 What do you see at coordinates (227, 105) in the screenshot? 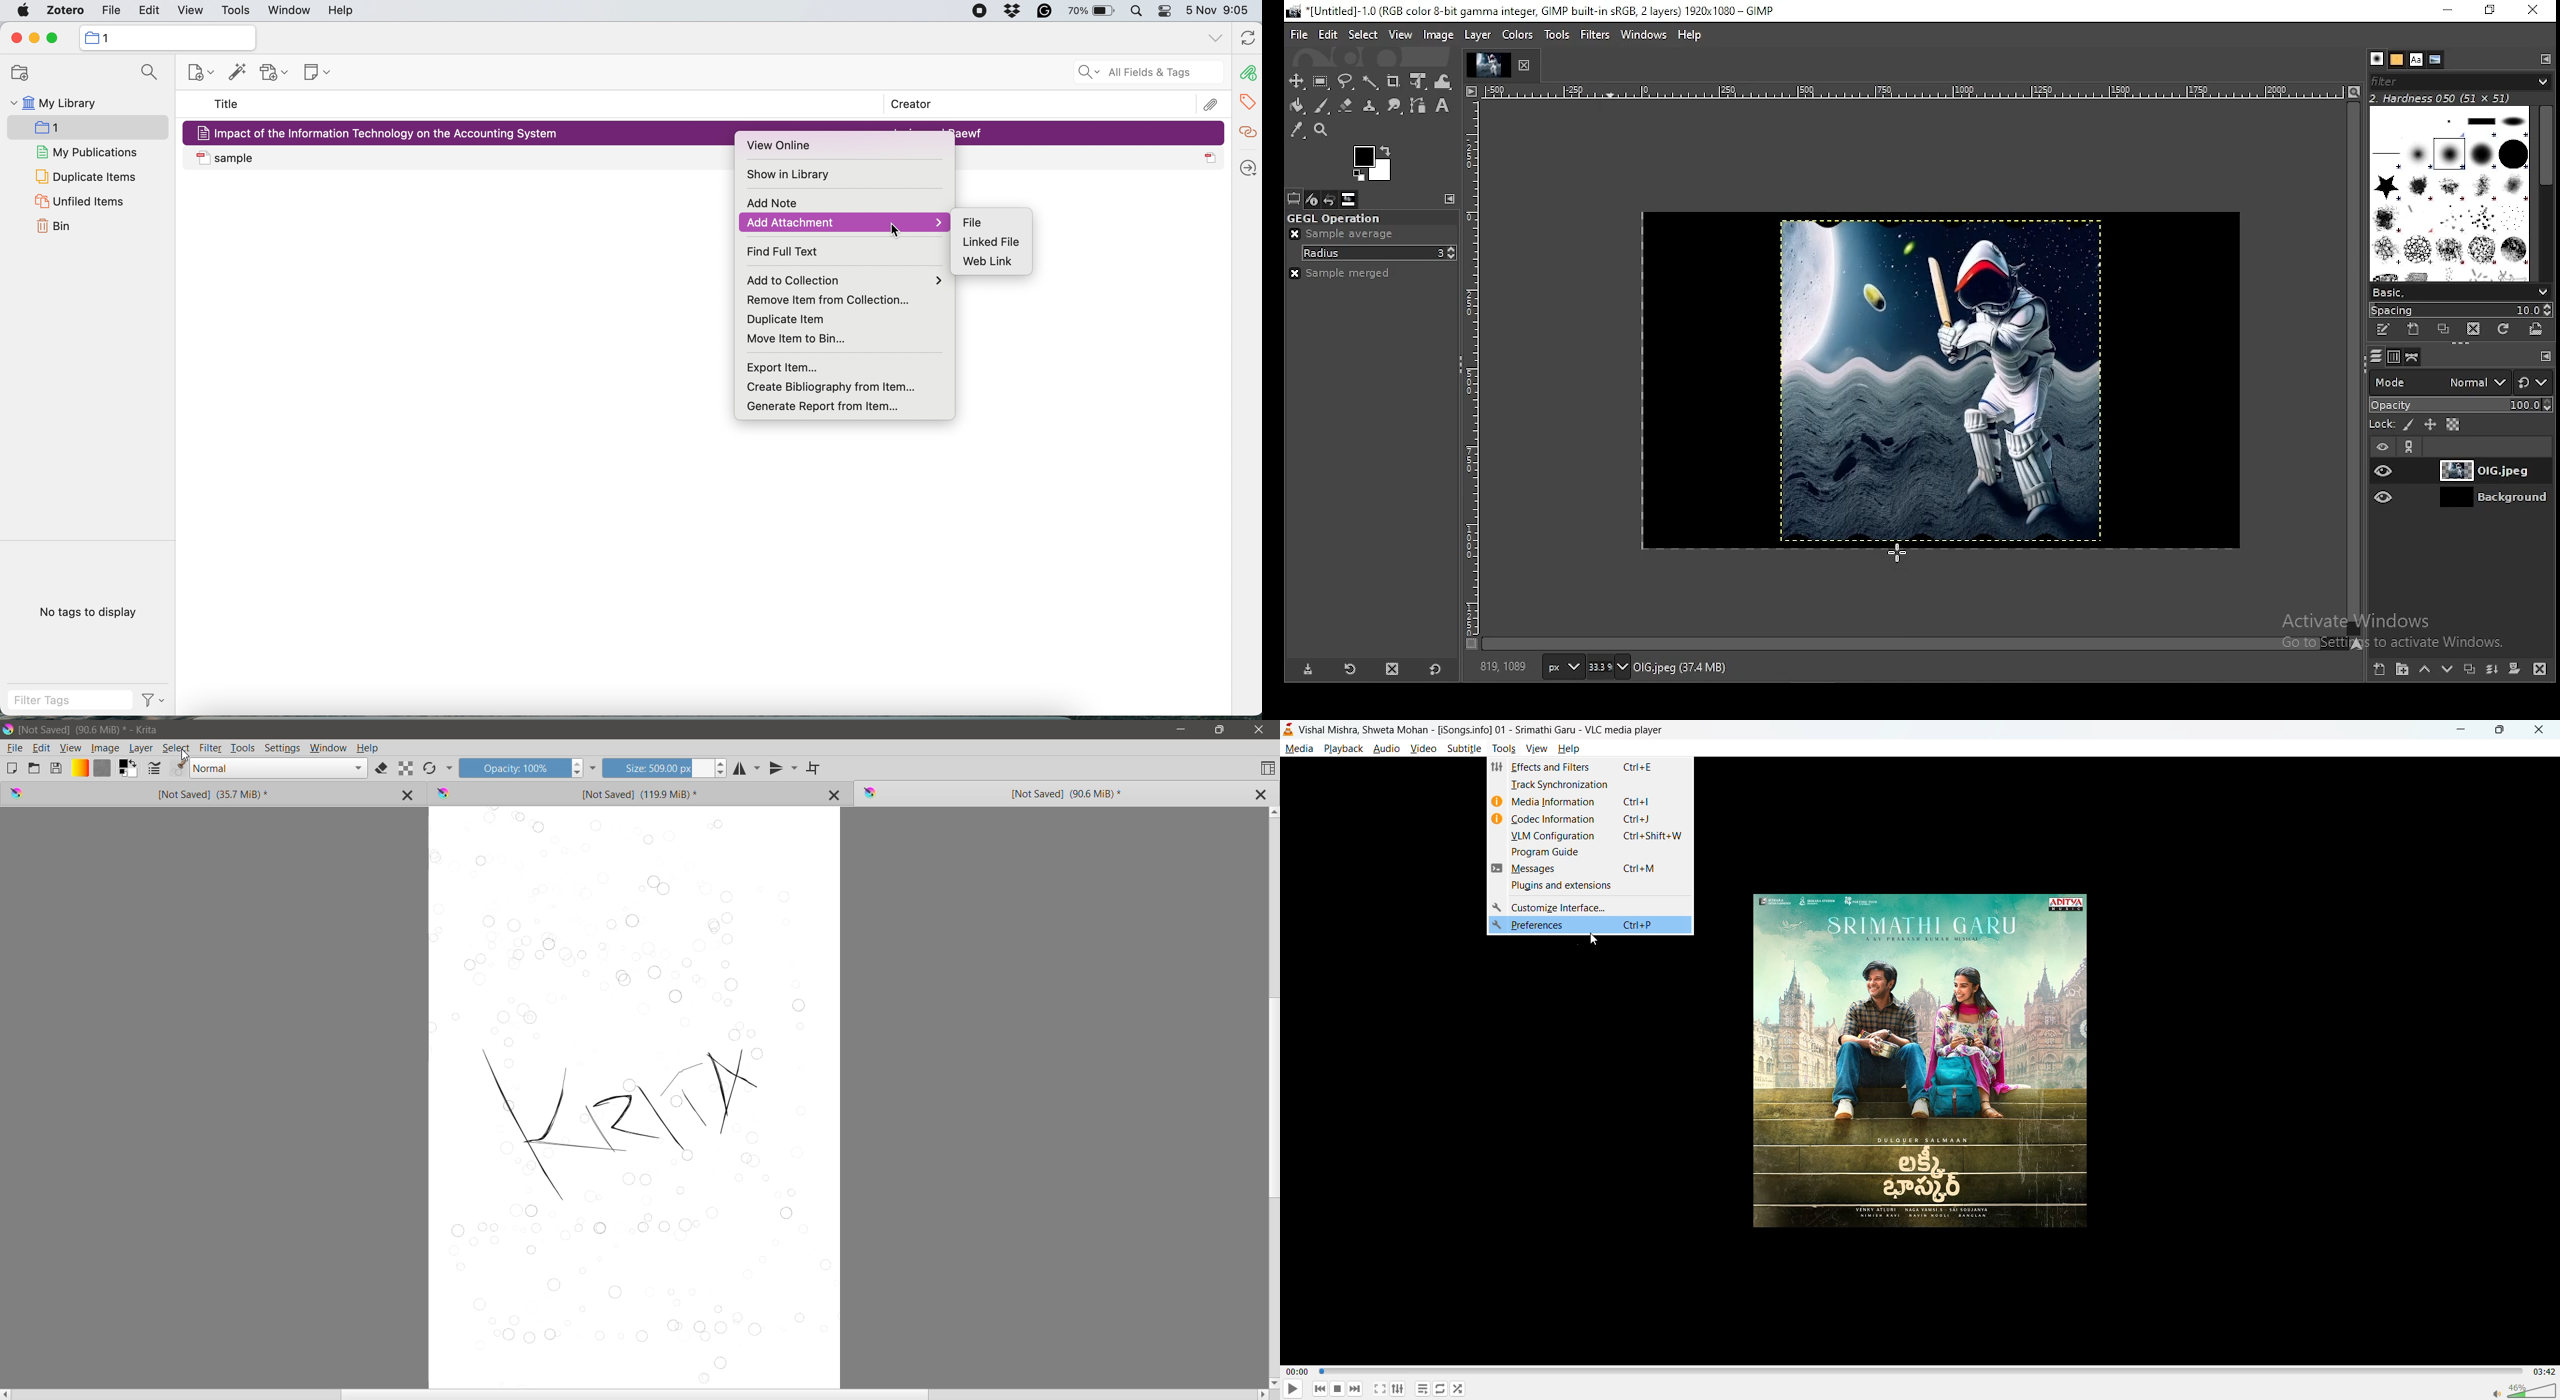
I see `title` at bounding box center [227, 105].